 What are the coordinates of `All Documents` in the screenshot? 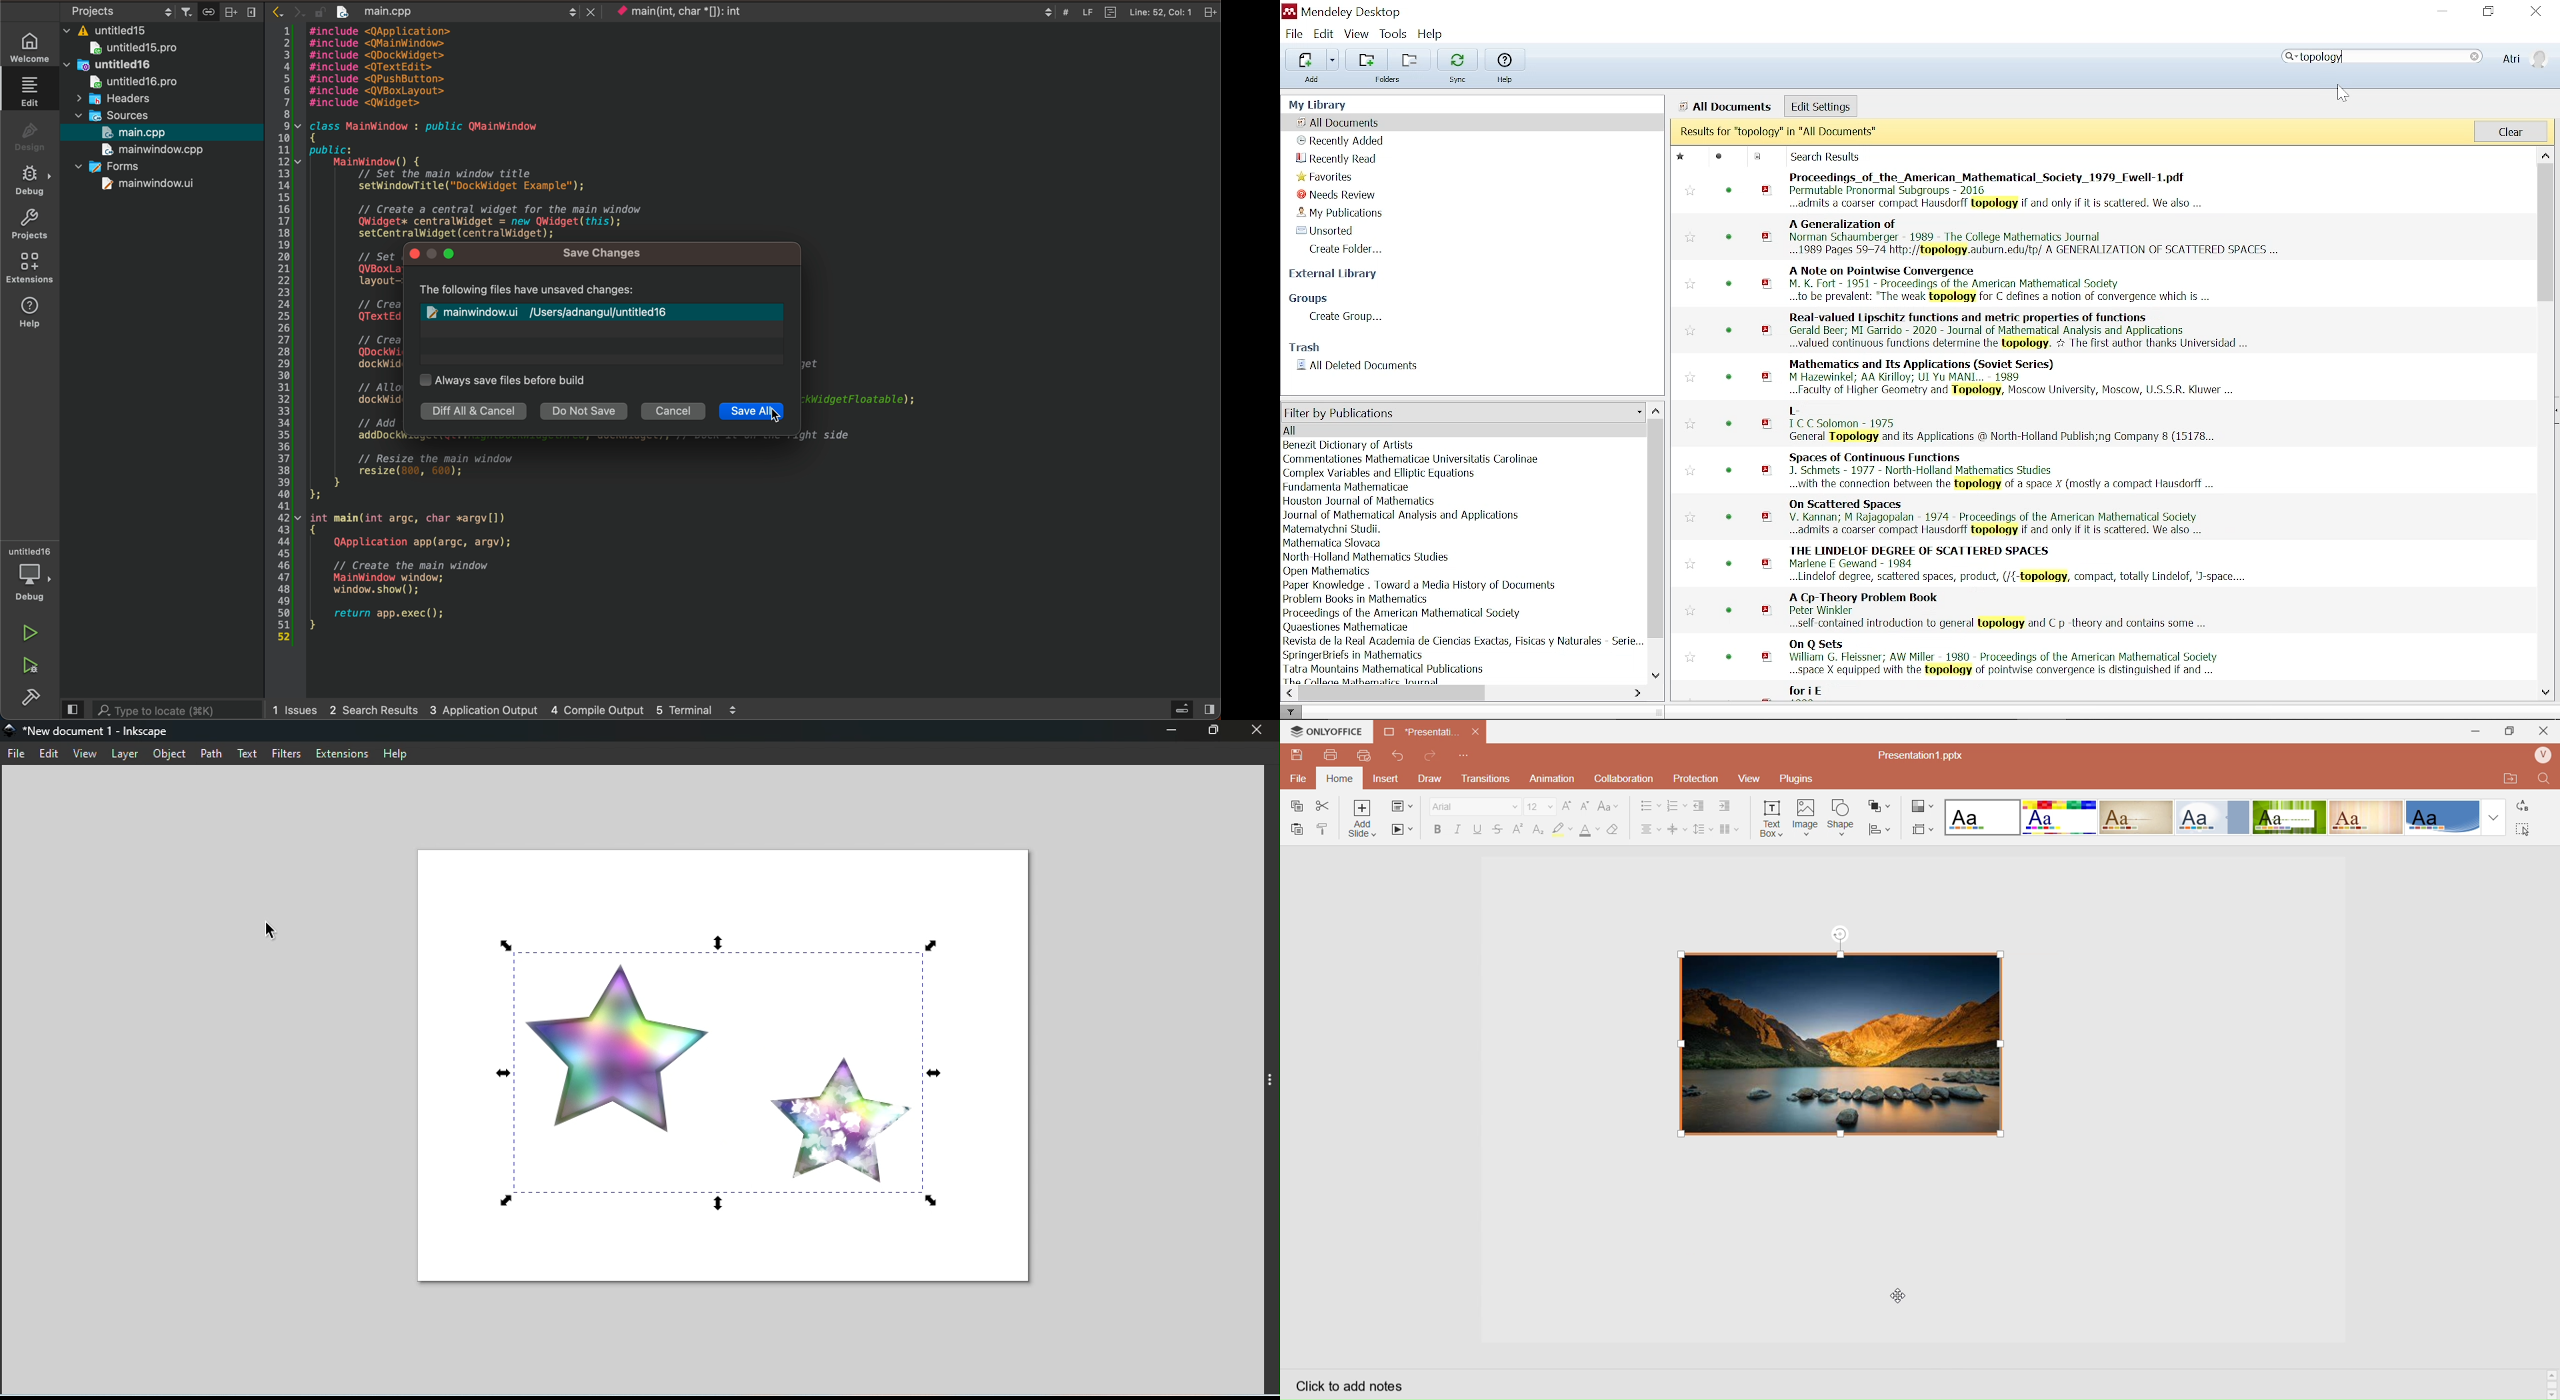 It's located at (1342, 122).